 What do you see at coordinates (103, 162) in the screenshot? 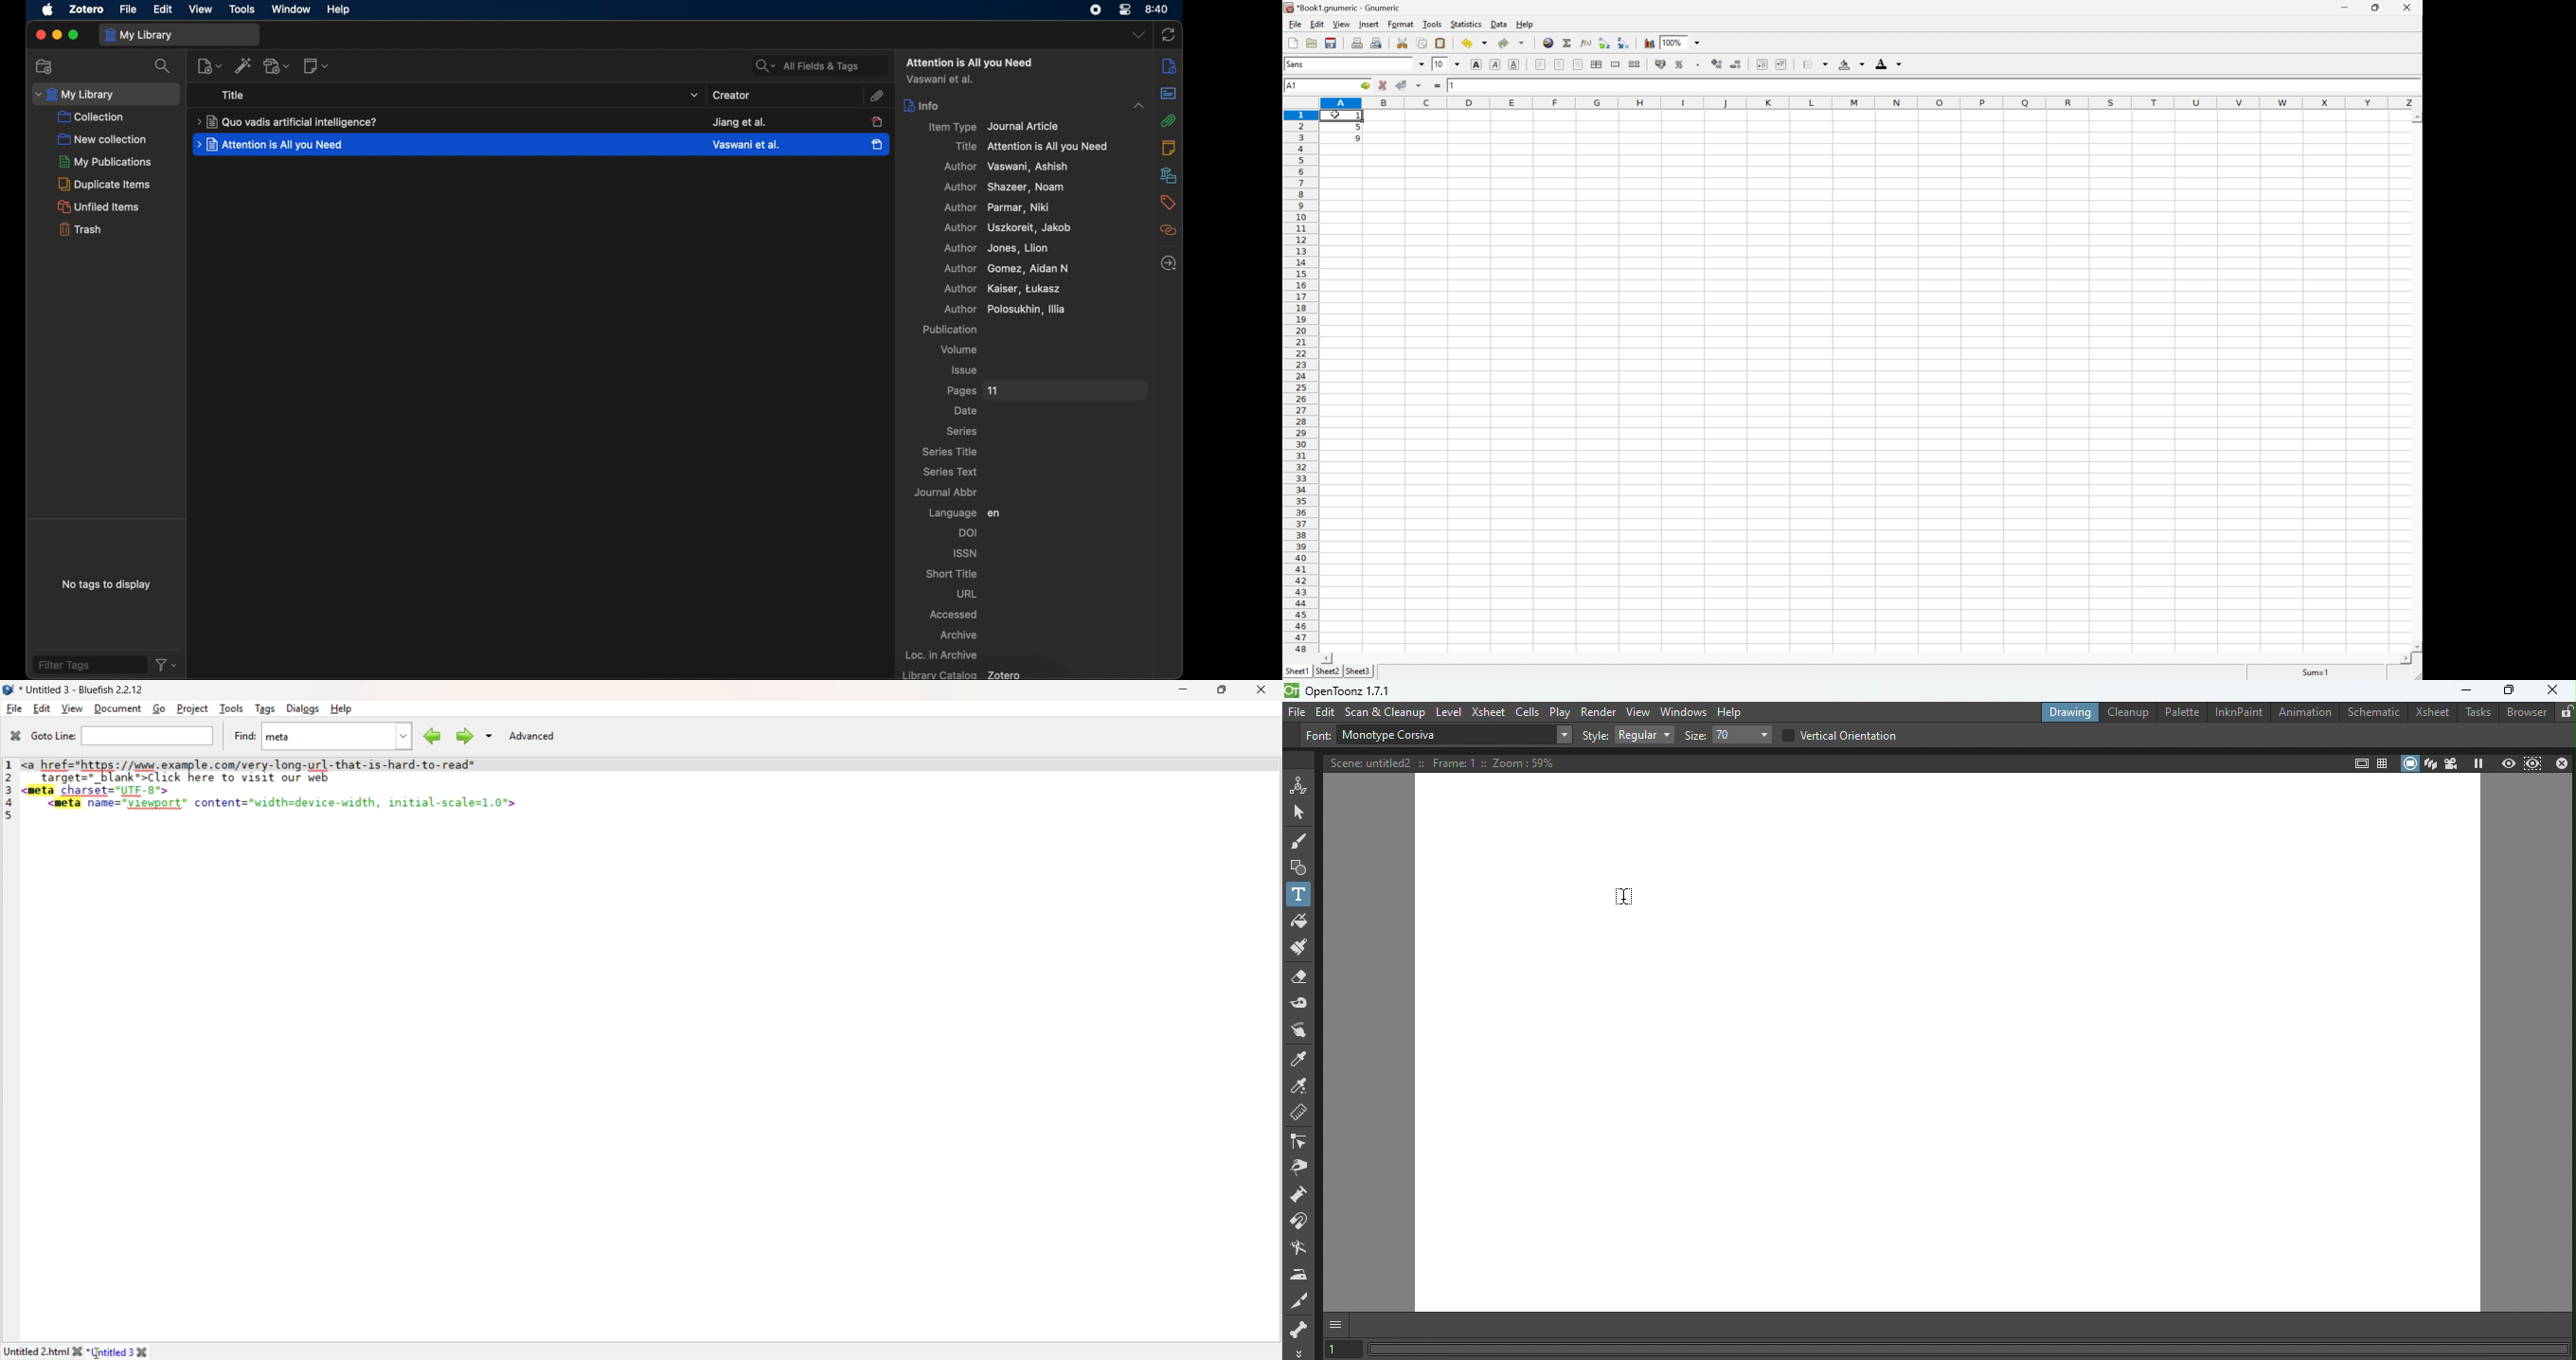
I see `my publications` at bounding box center [103, 162].